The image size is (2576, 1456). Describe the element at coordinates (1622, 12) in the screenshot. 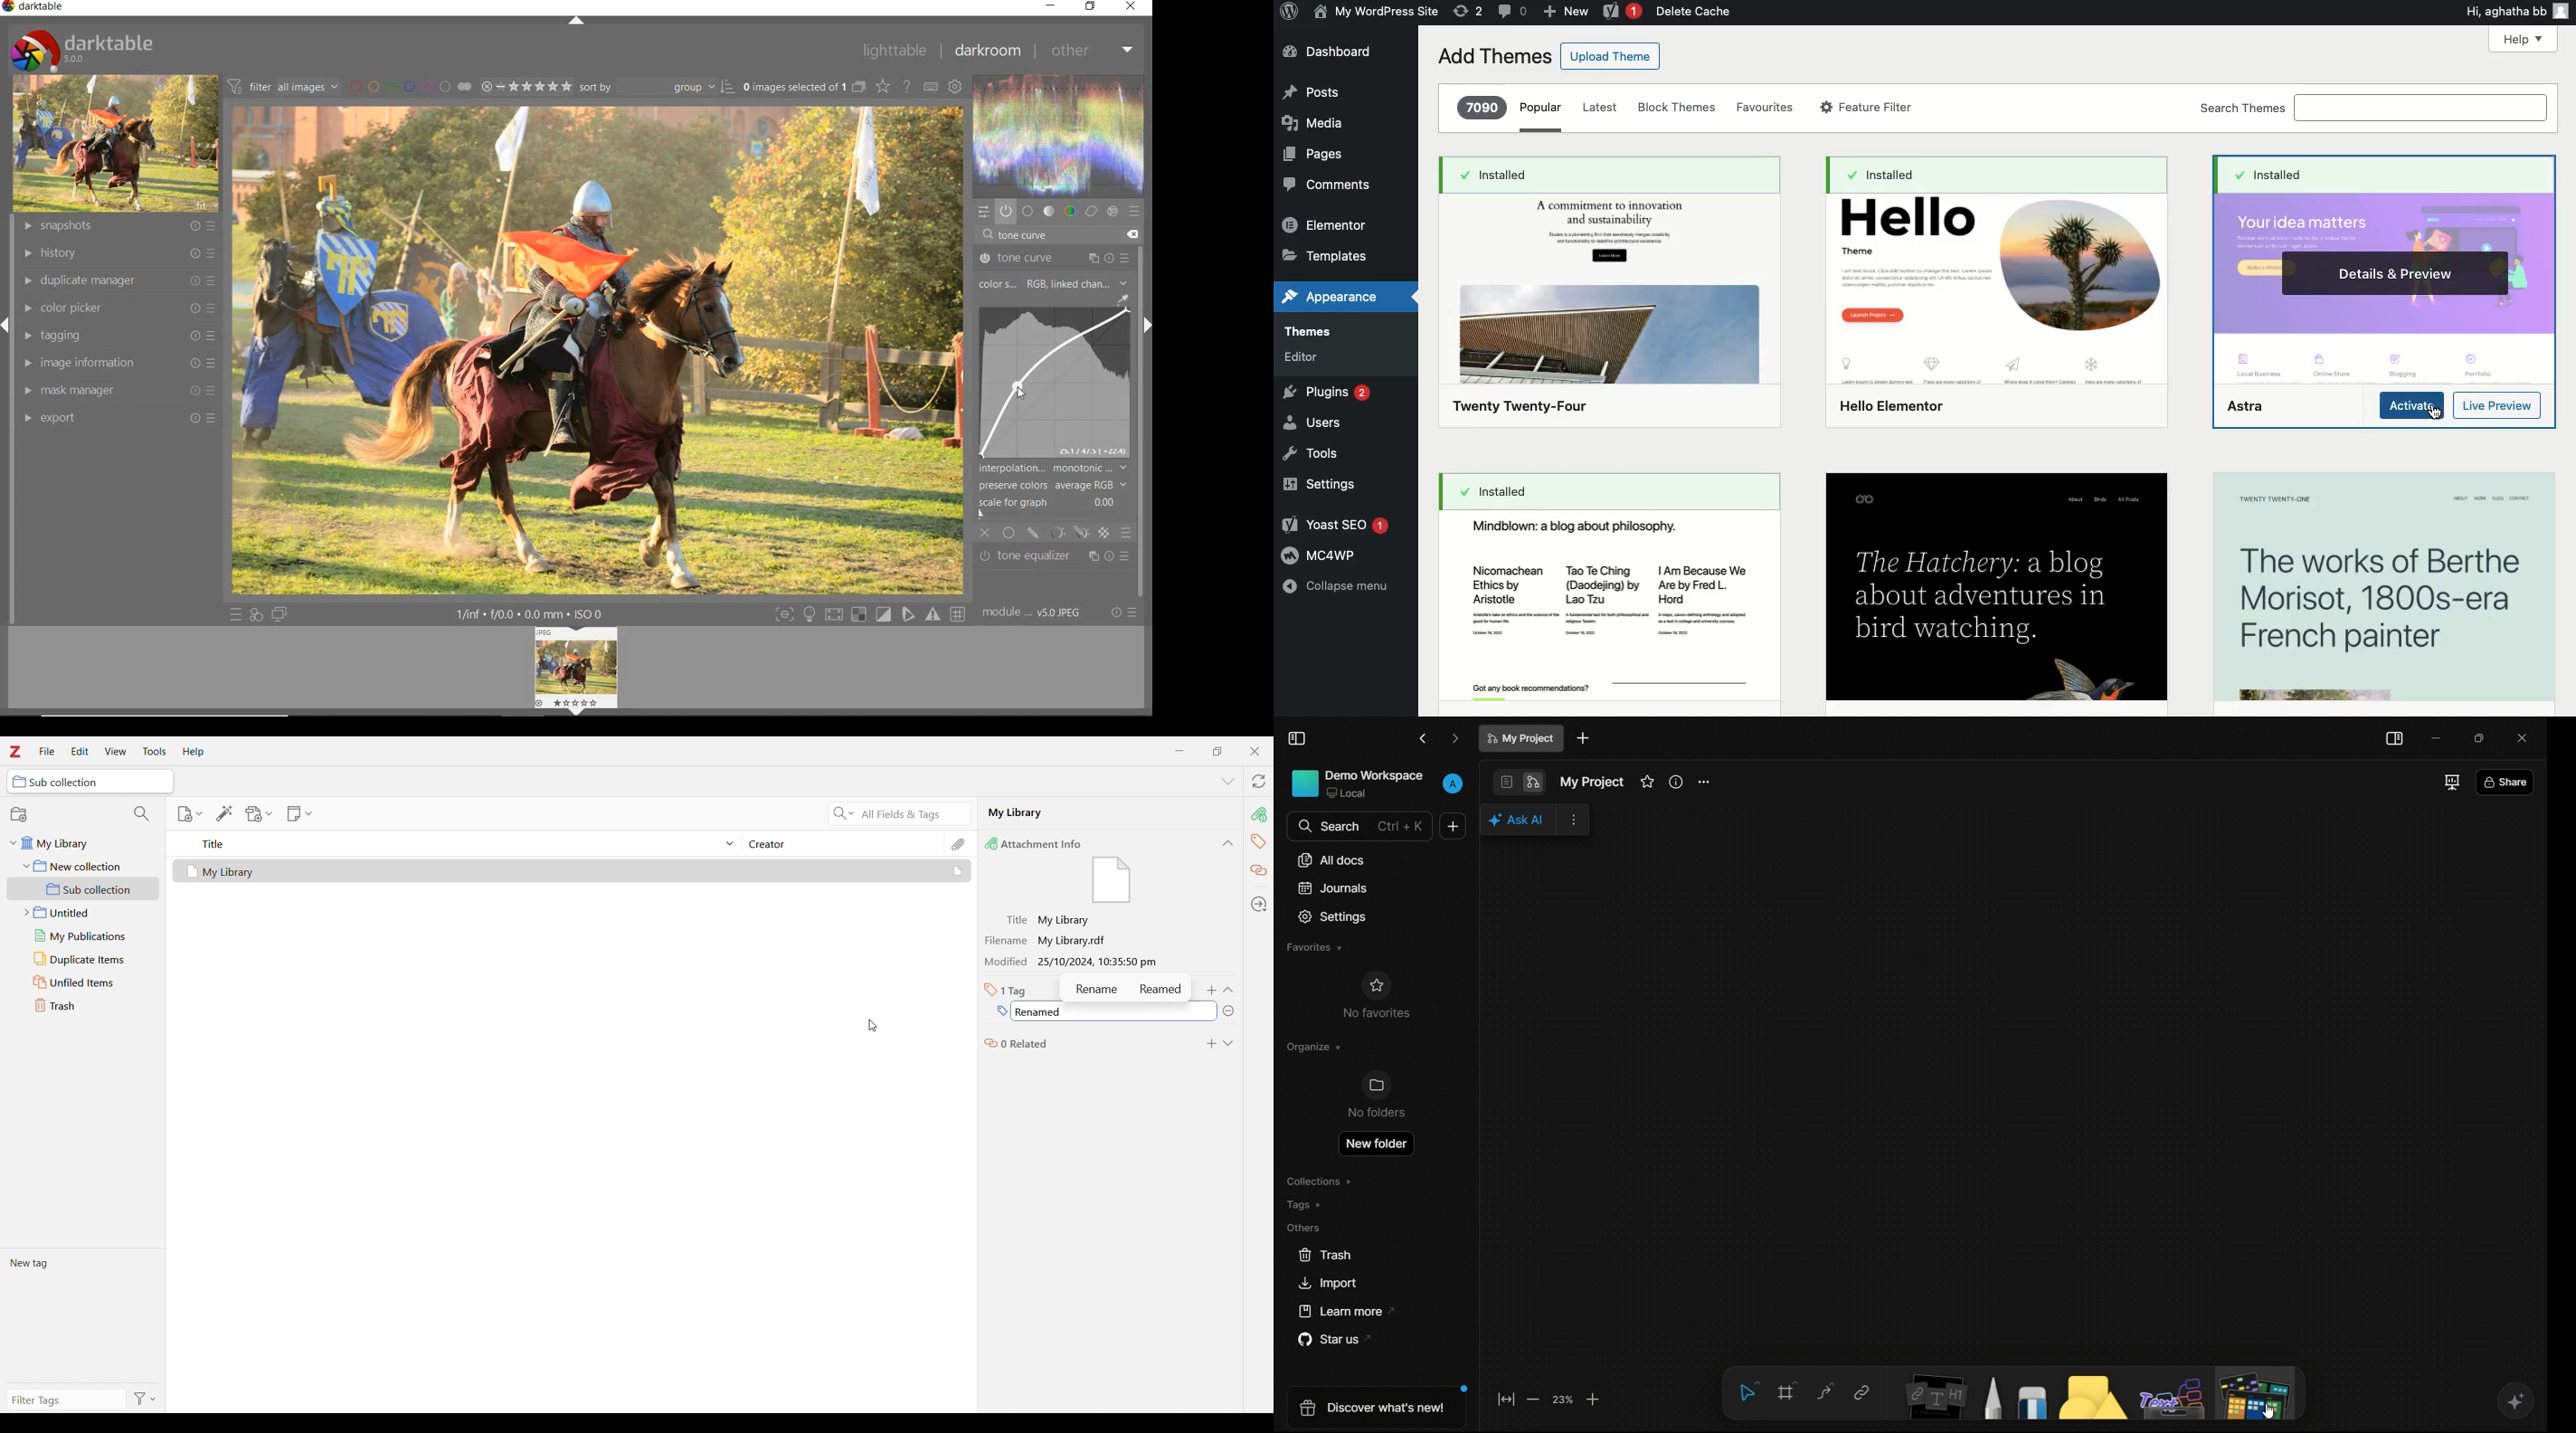

I see `Yoast 1` at that location.